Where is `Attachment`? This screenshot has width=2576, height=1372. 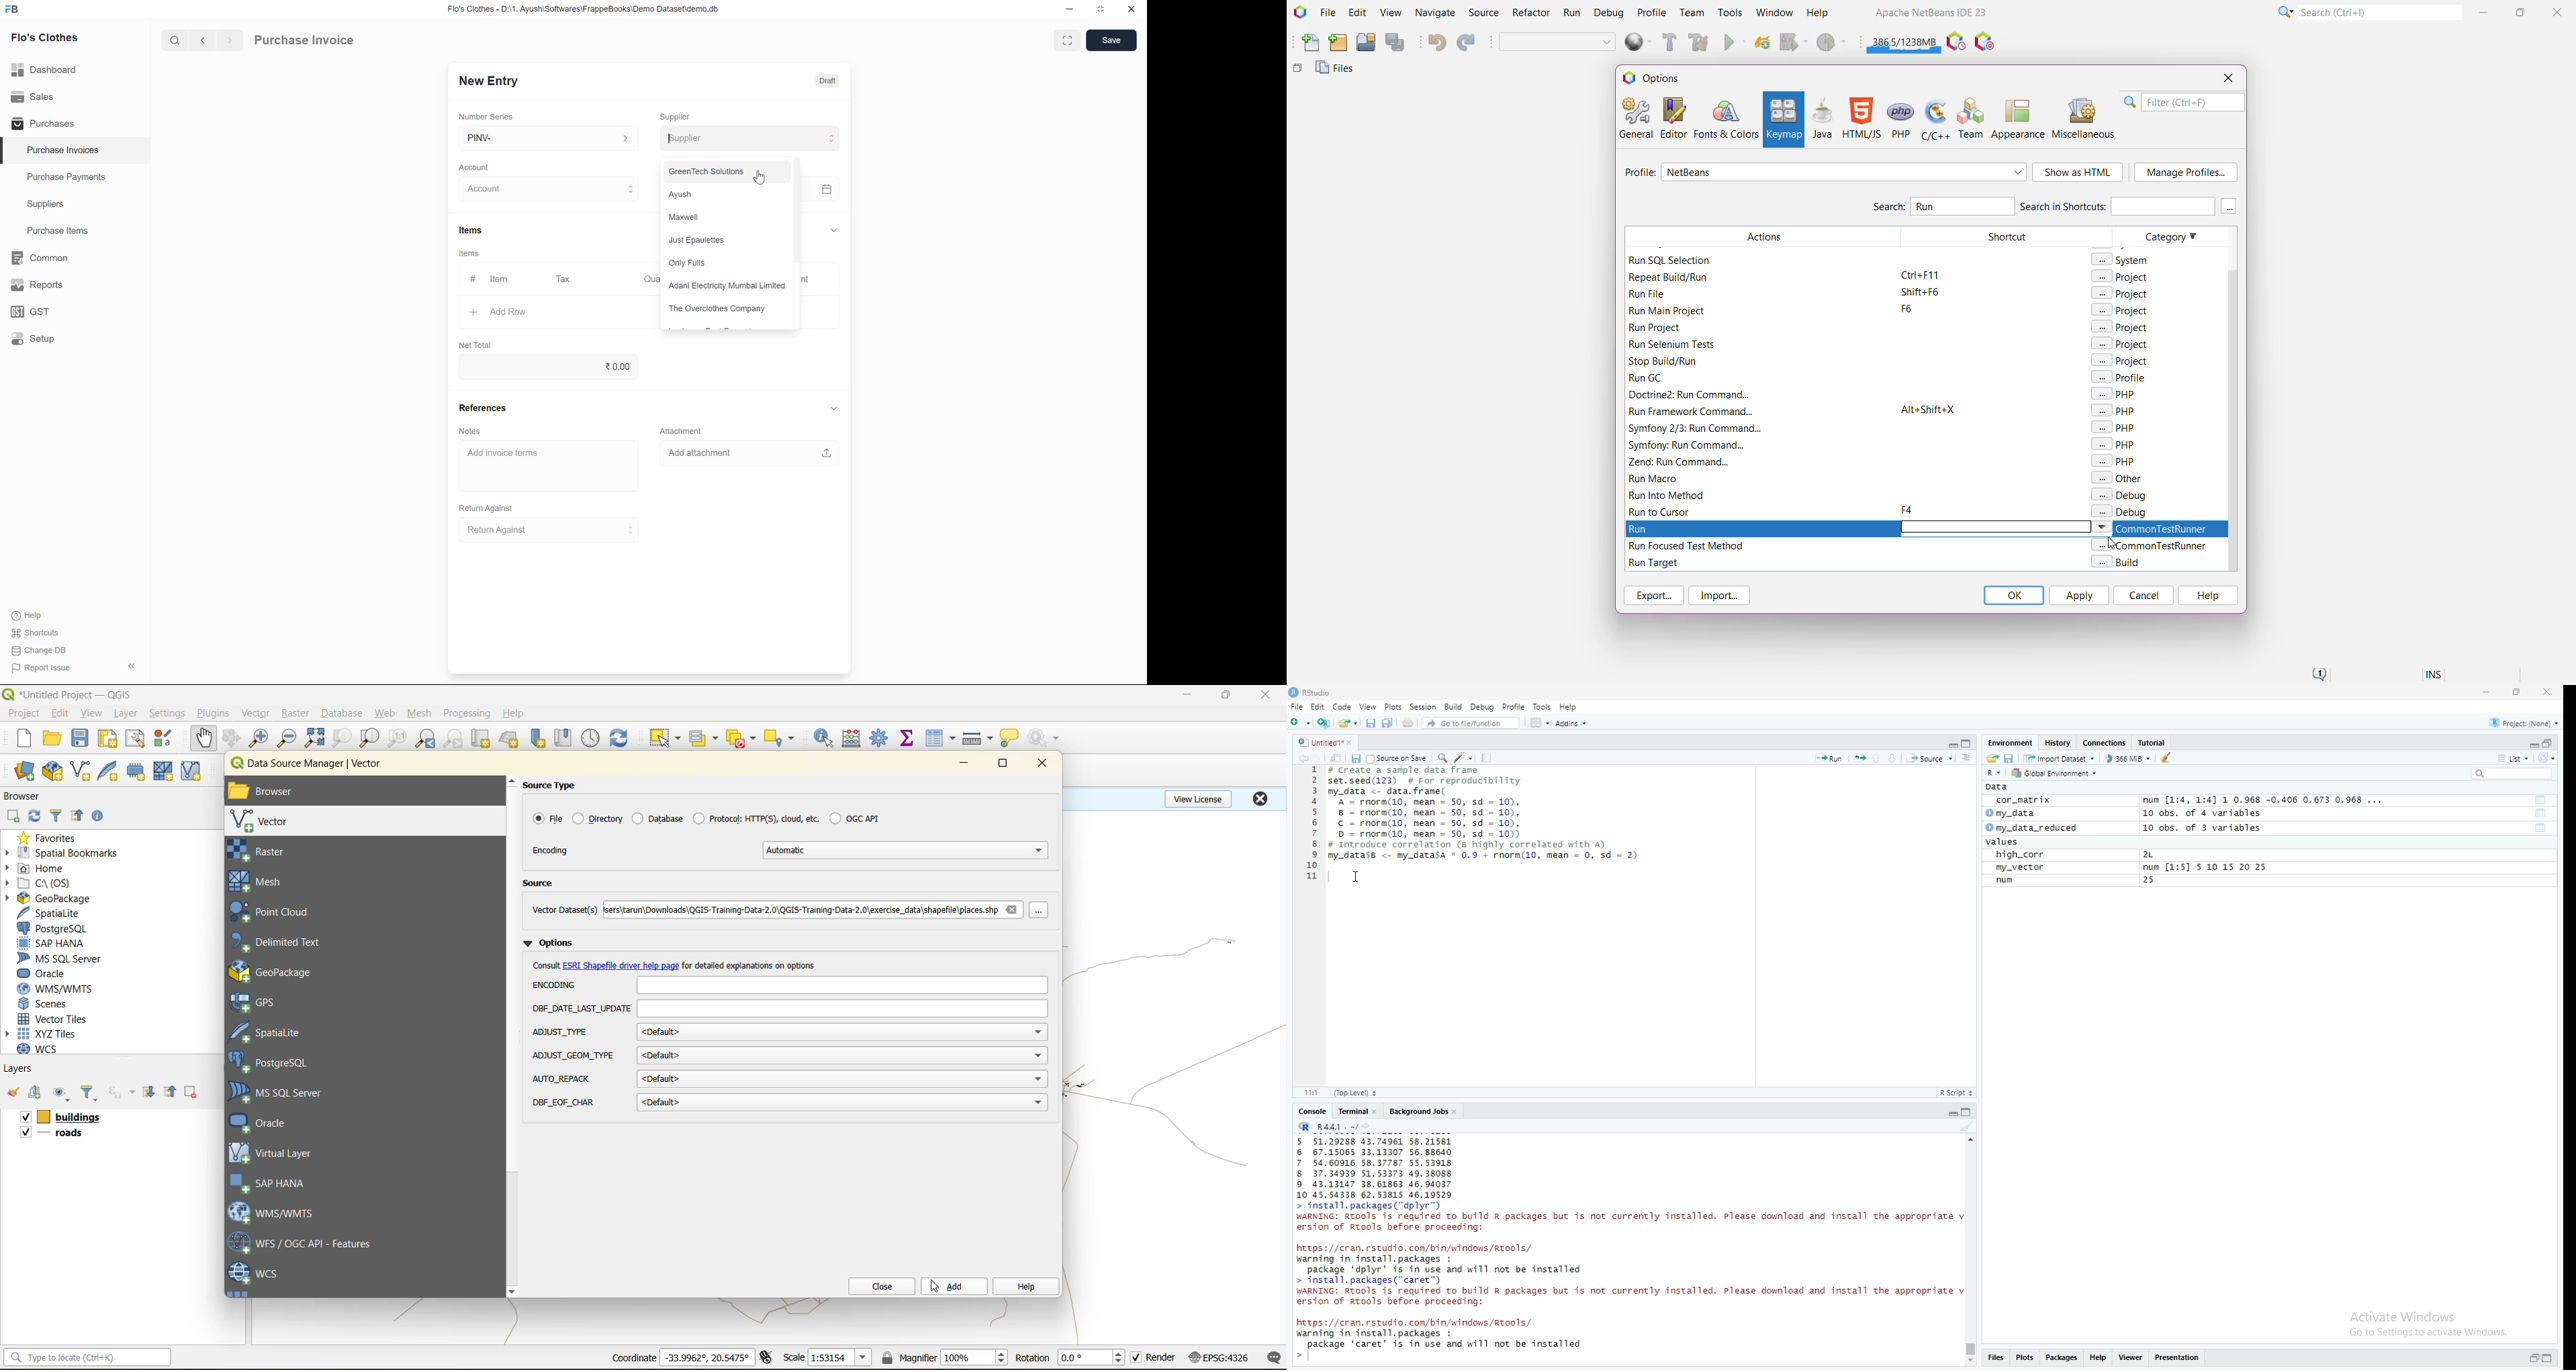 Attachment is located at coordinates (682, 431).